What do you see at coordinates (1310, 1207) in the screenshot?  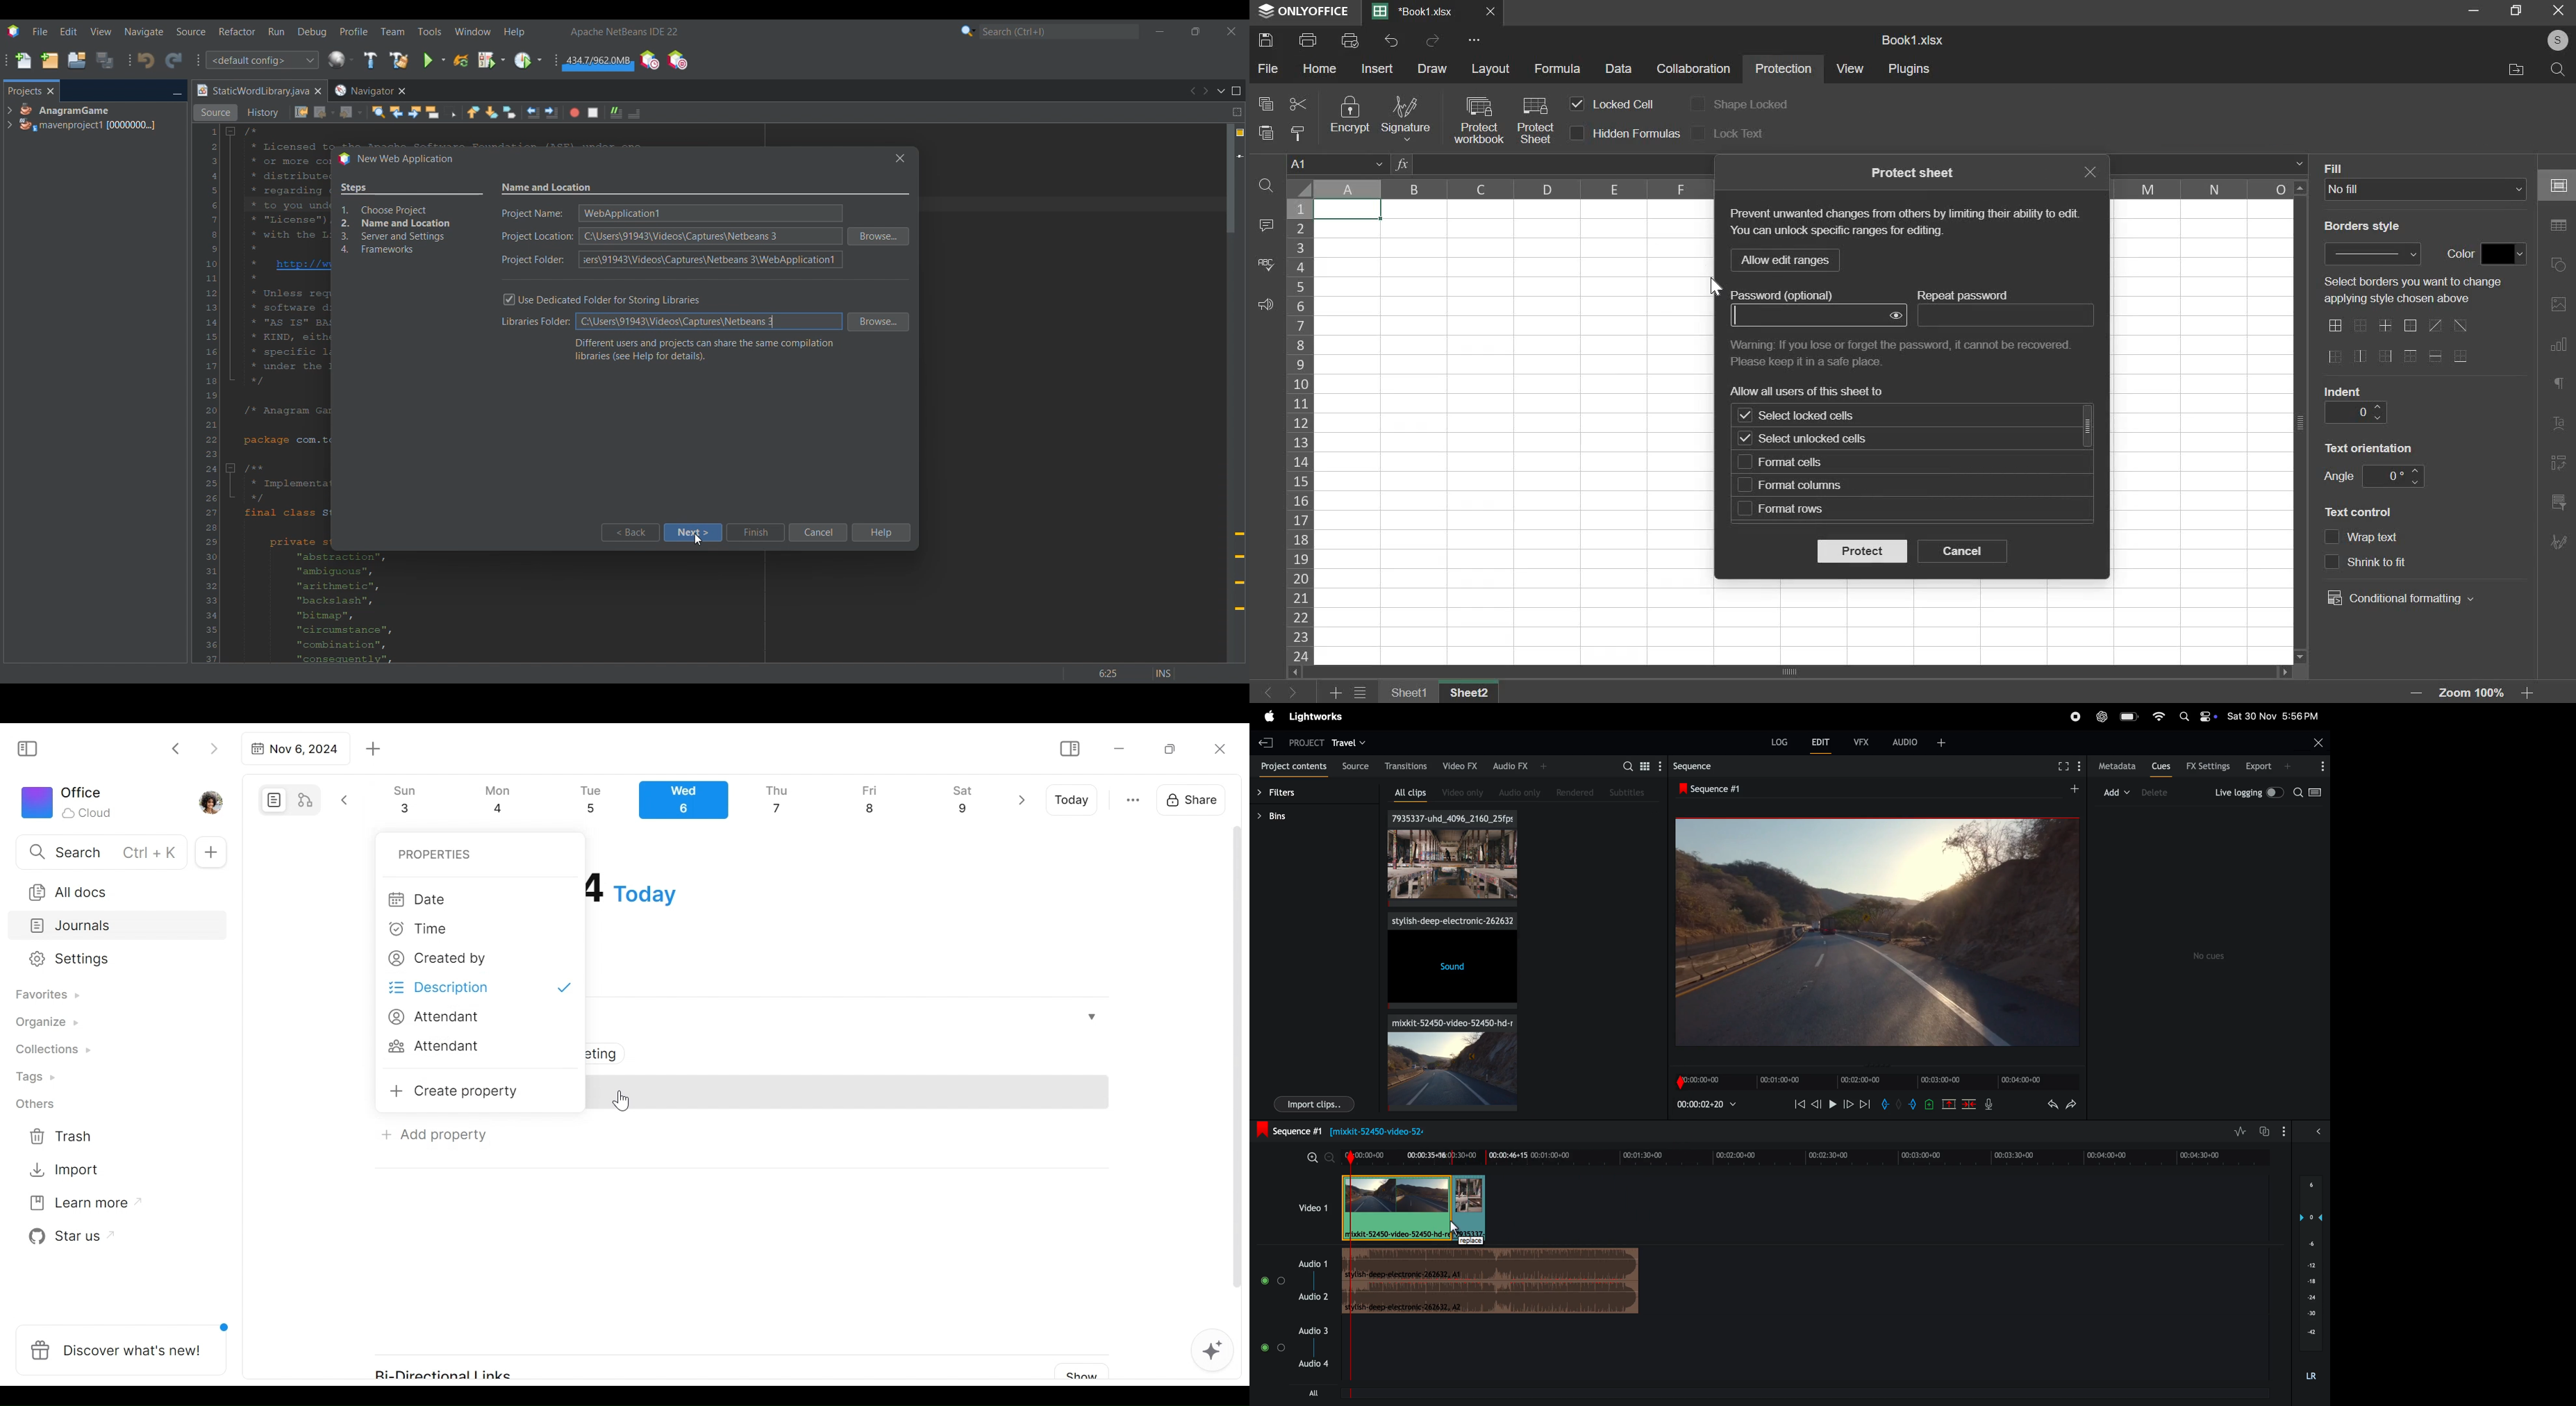 I see `video 1` at bounding box center [1310, 1207].